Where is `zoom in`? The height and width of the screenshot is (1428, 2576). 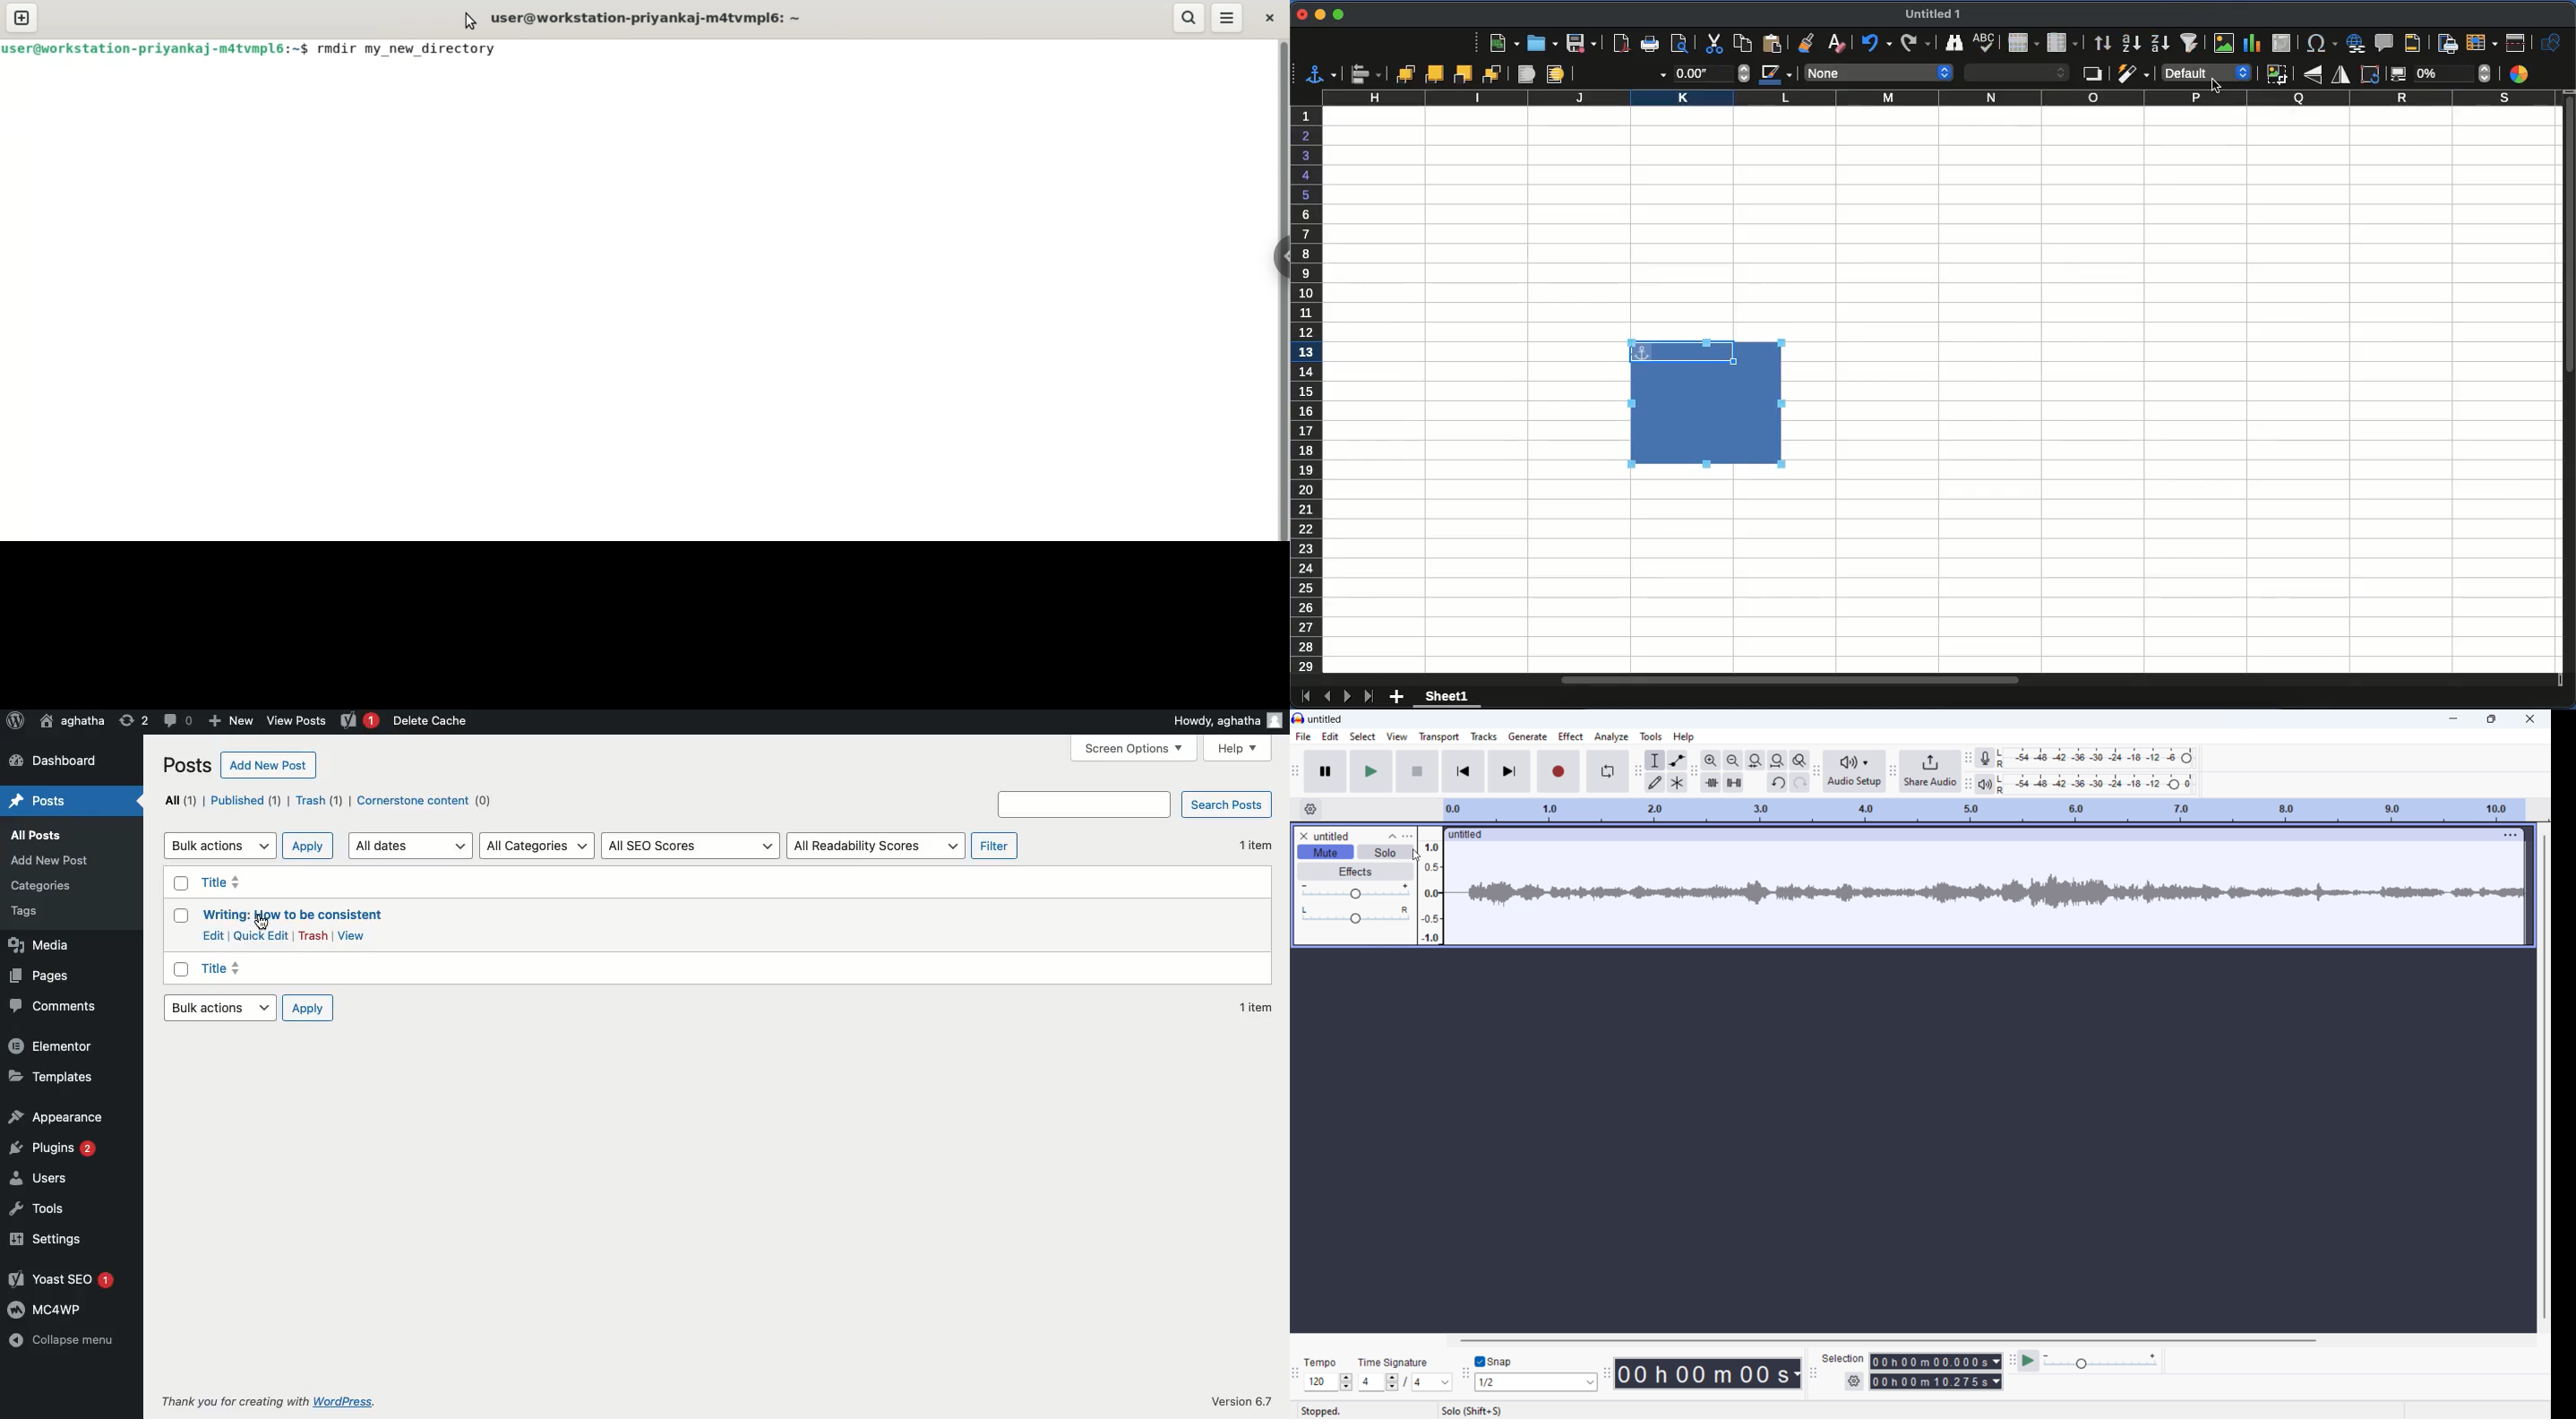 zoom in is located at coordinates (1711, 760).